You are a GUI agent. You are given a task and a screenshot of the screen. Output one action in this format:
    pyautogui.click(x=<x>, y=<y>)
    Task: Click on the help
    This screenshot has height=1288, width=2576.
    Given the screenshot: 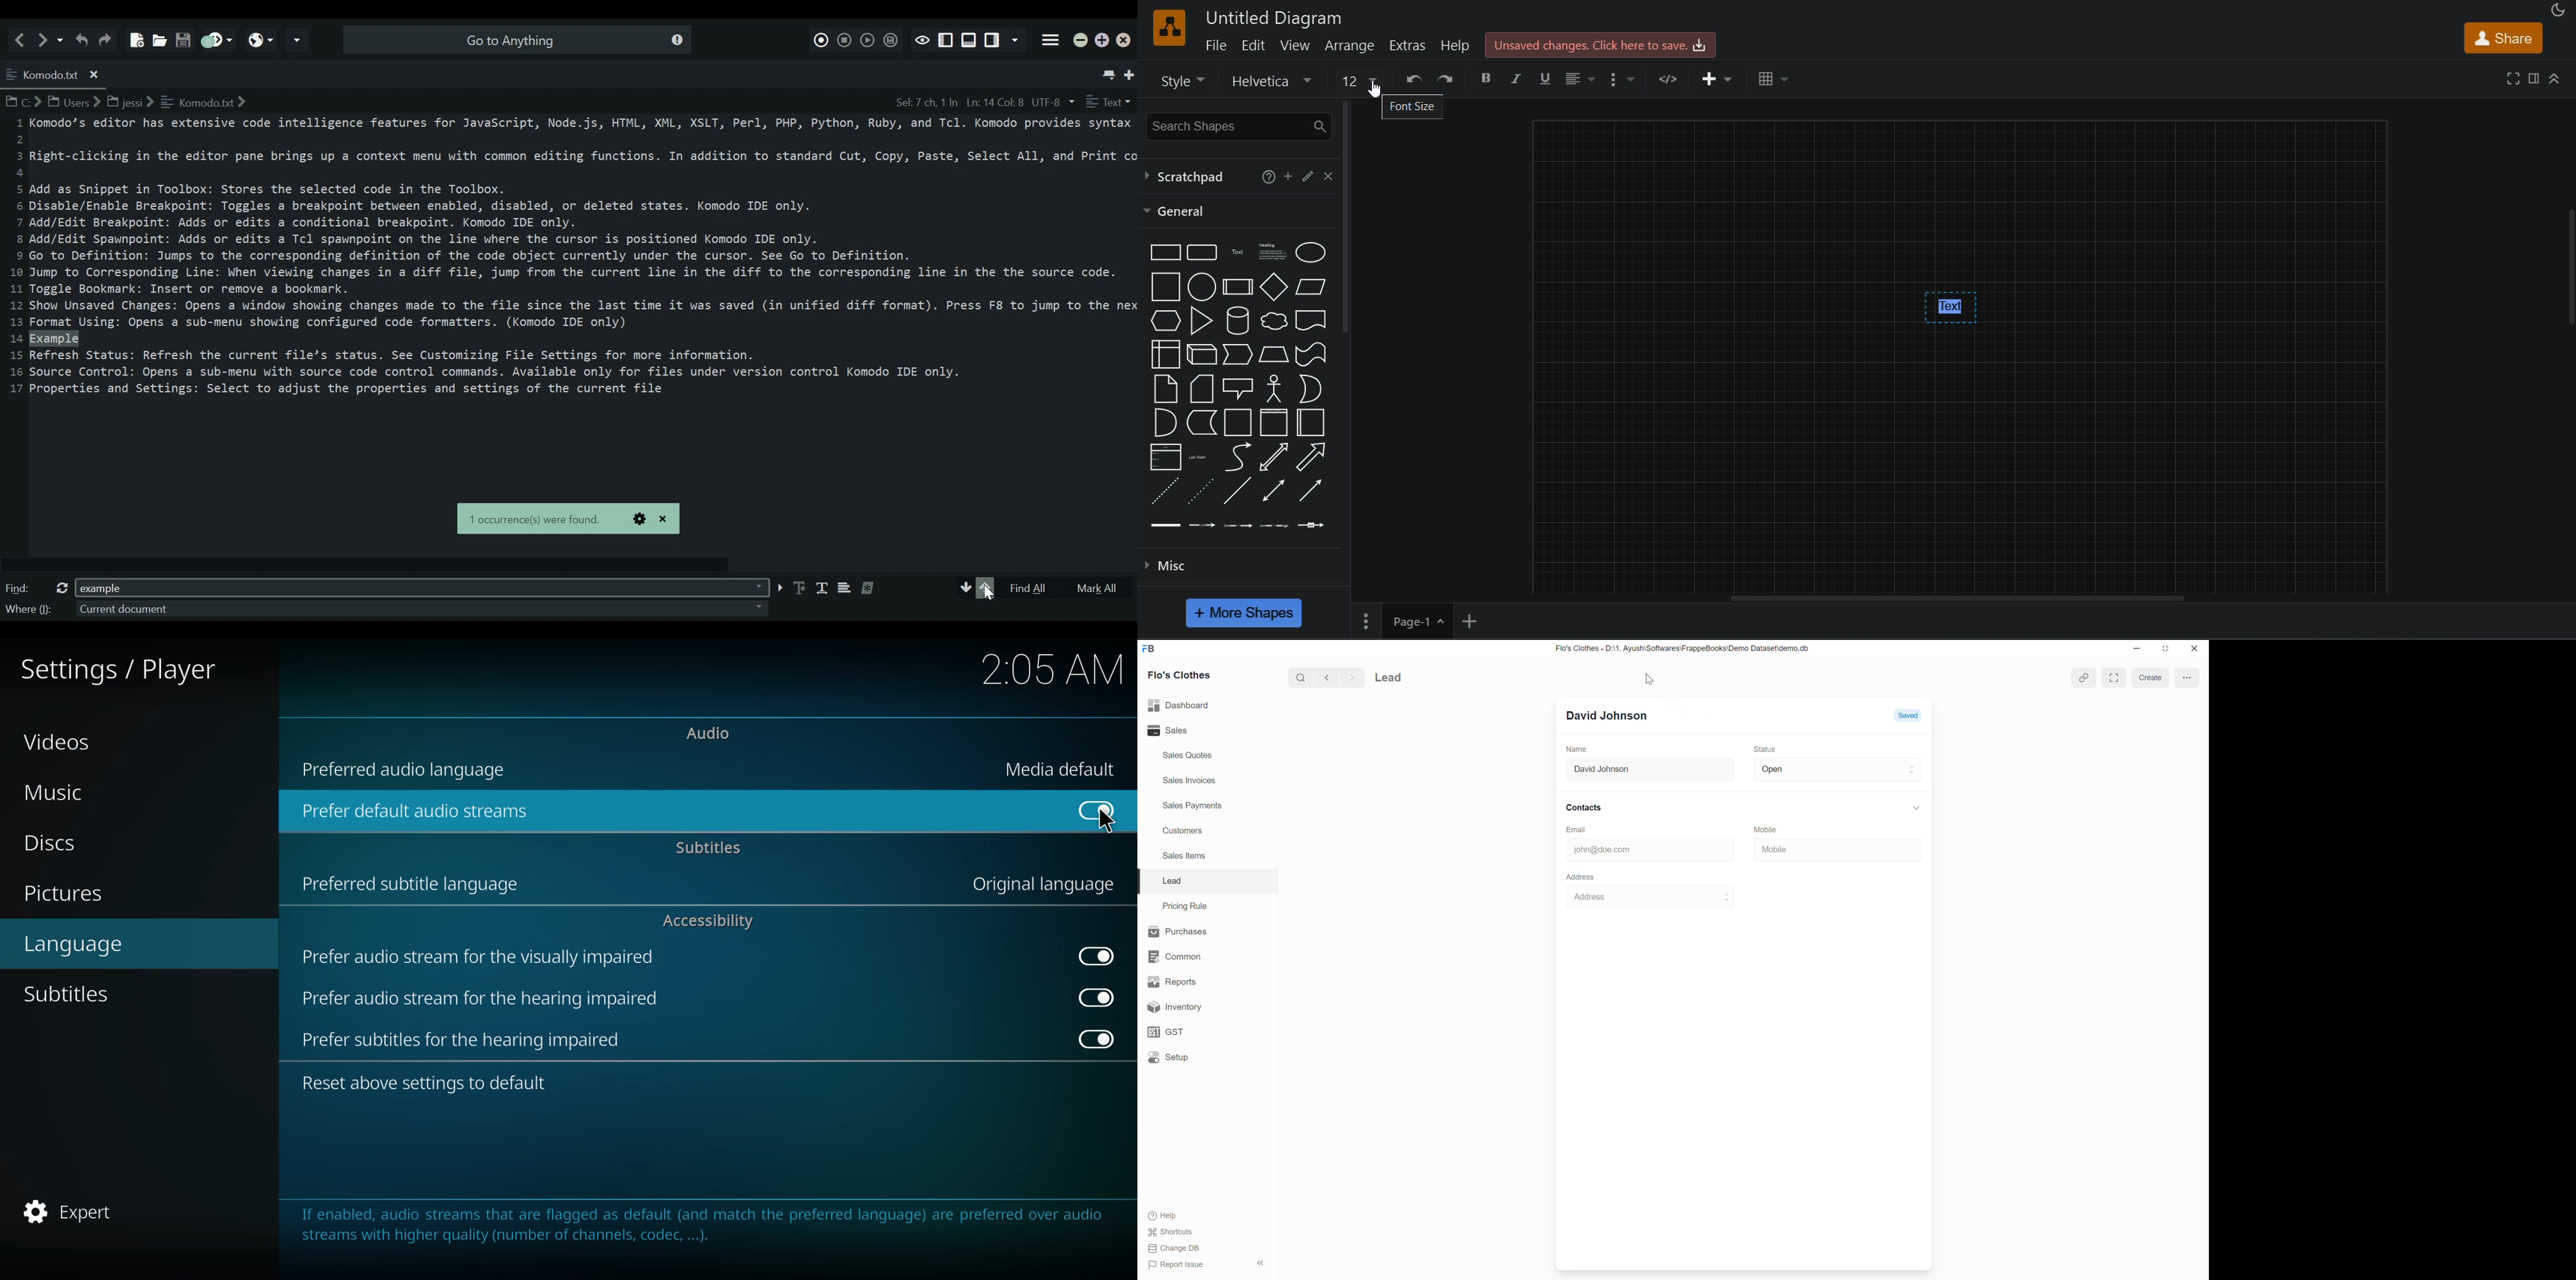 What is the action you would take?
    pyautogui.click(x=1268, y=177)
    